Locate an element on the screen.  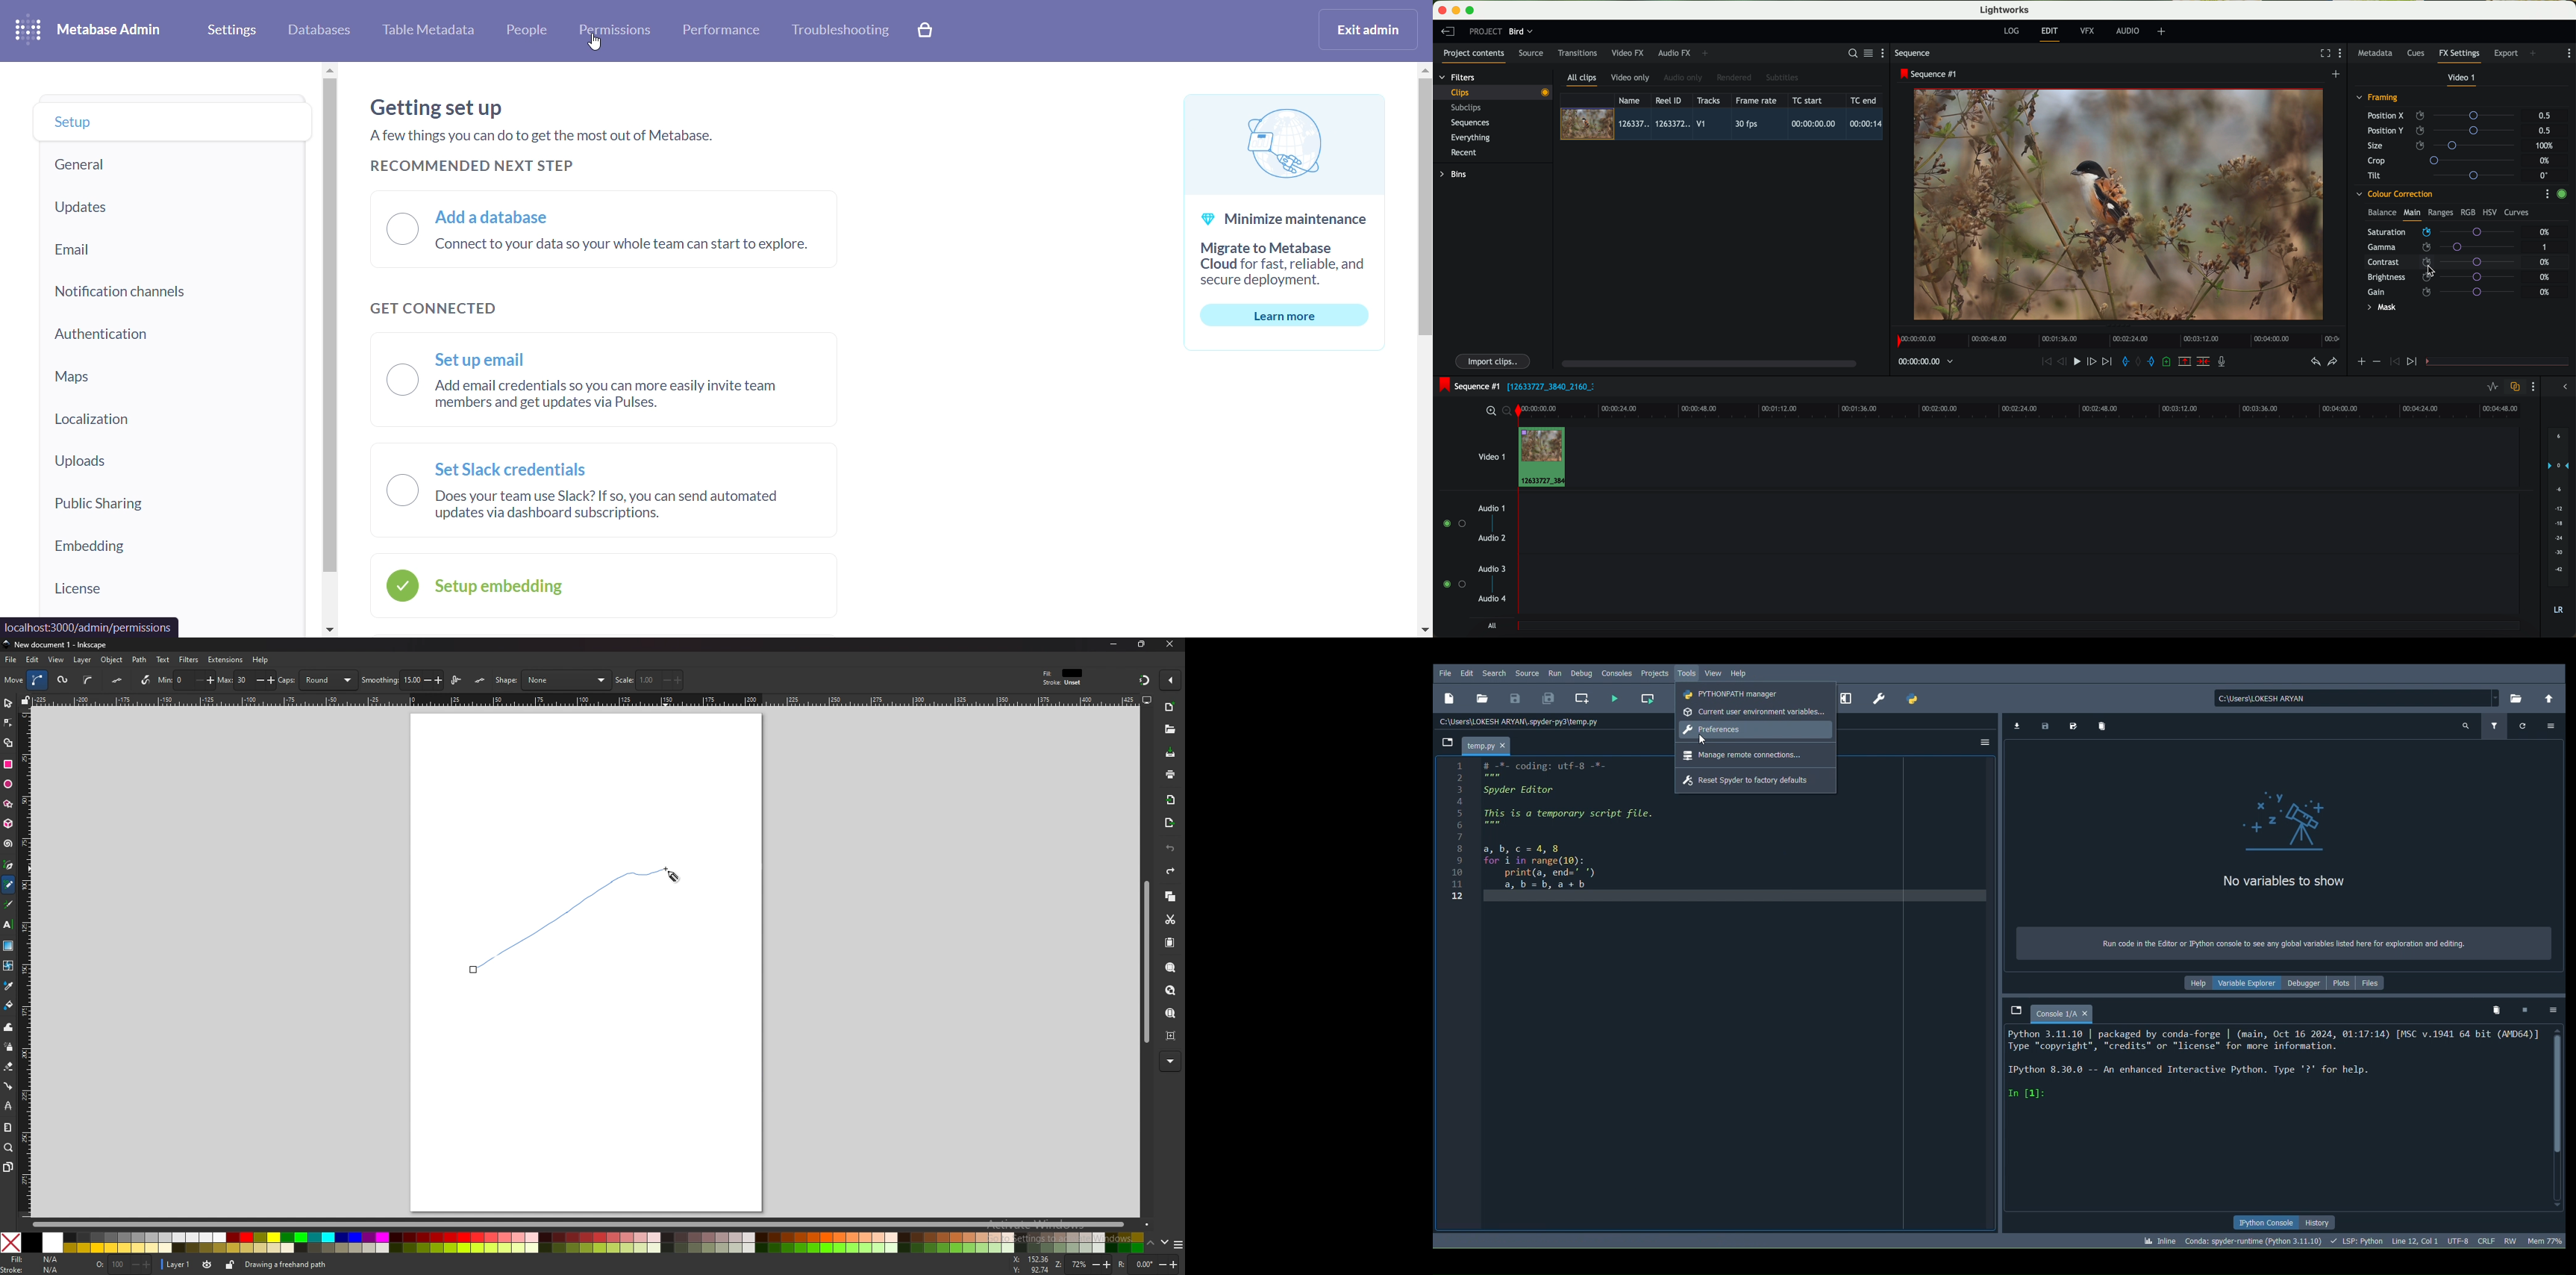
tilt is located at coordinates (2446, 175).